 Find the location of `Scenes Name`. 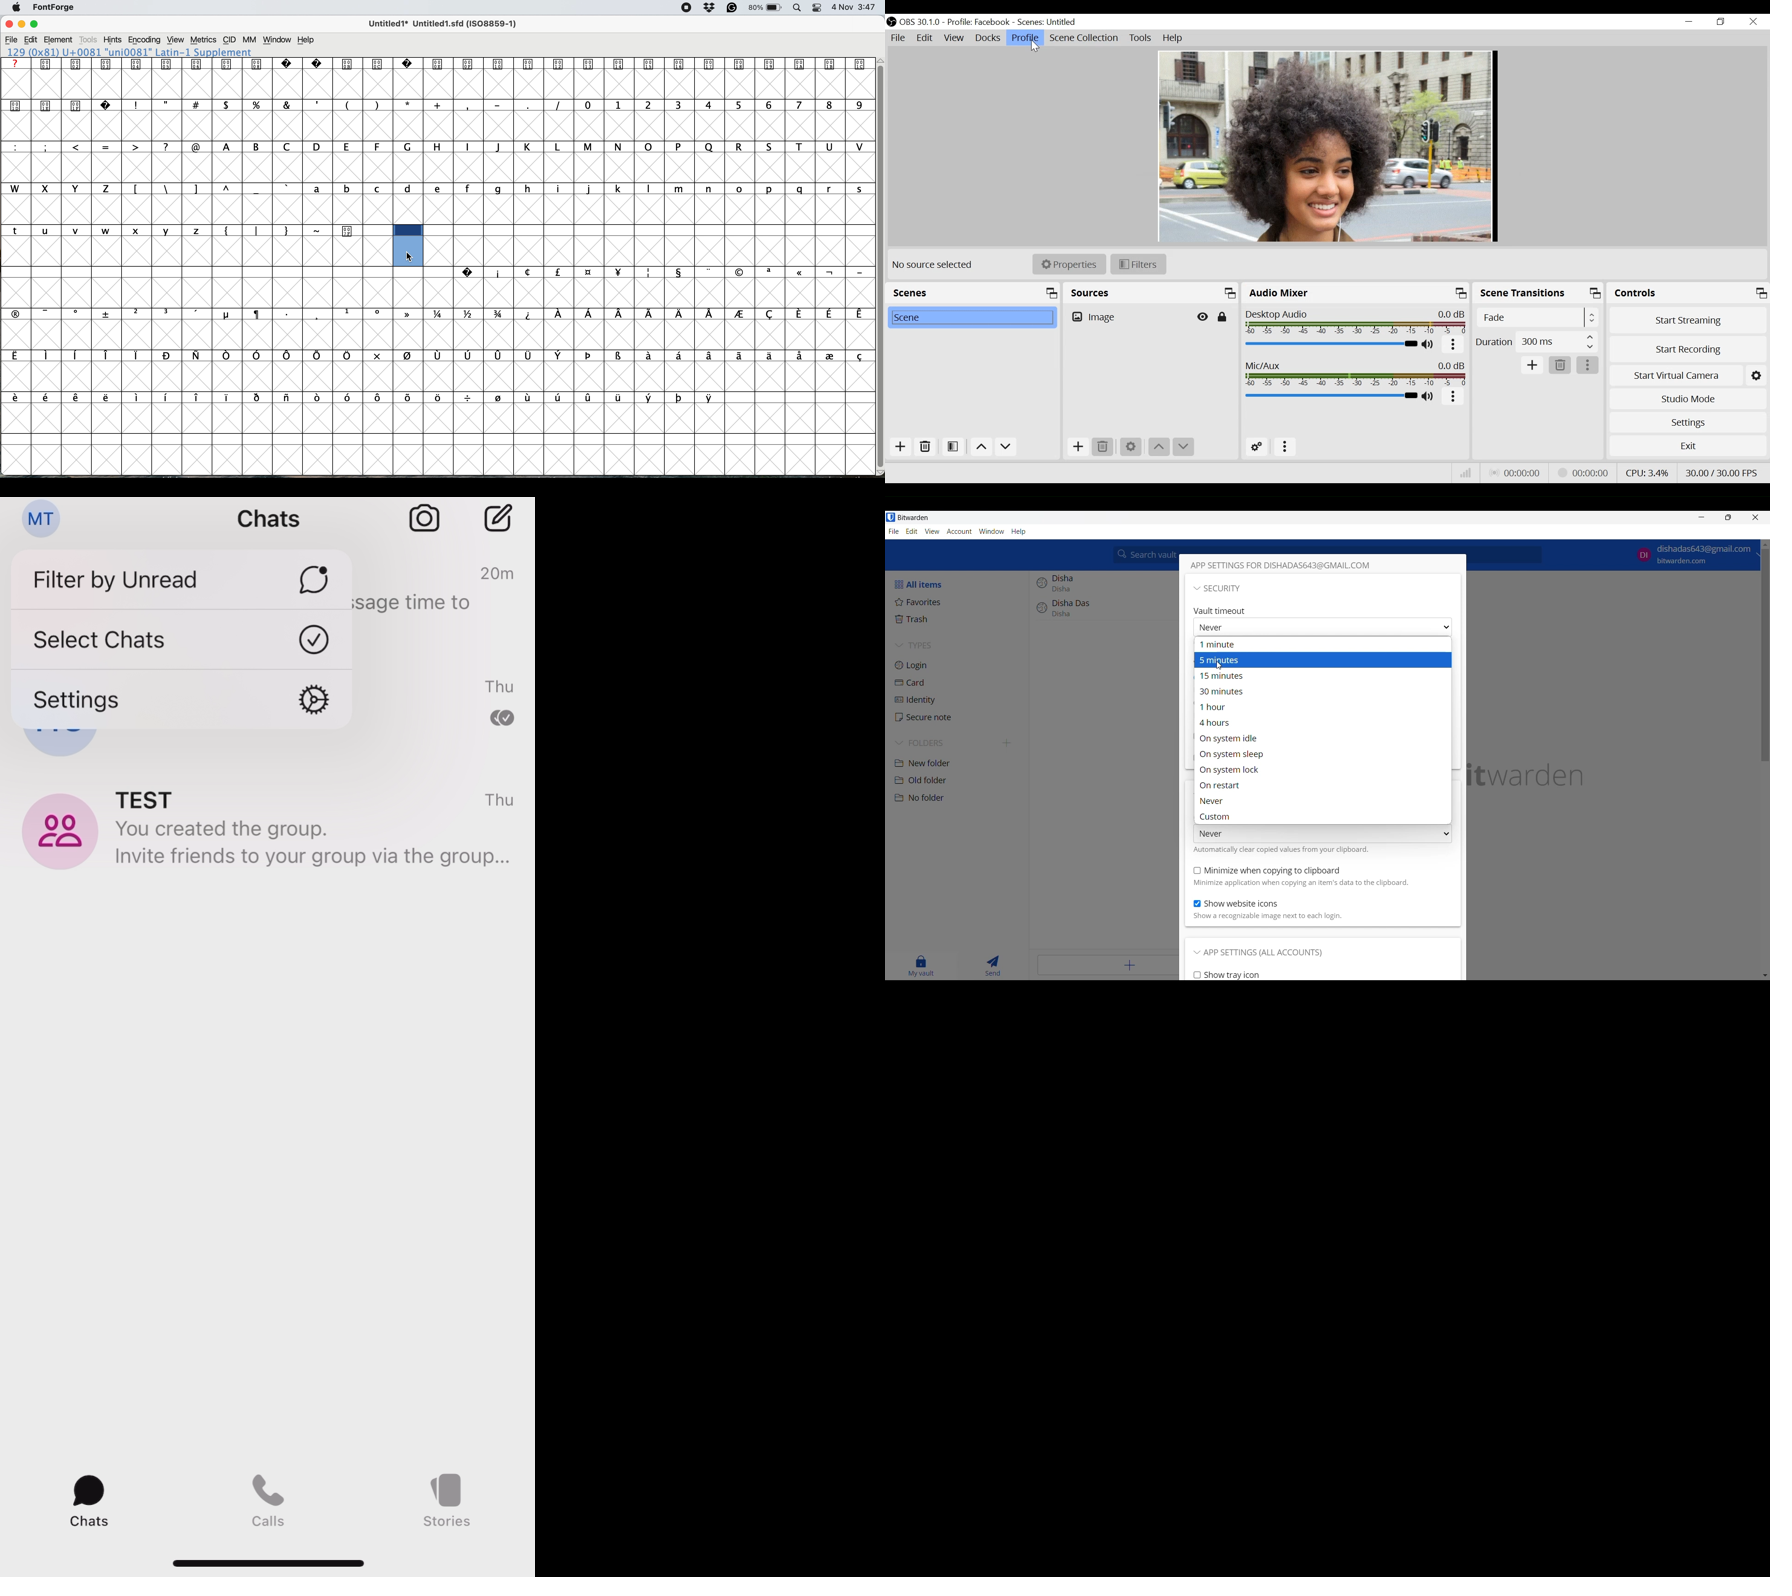

Scenes Name is located at coordinates (1053, 22).